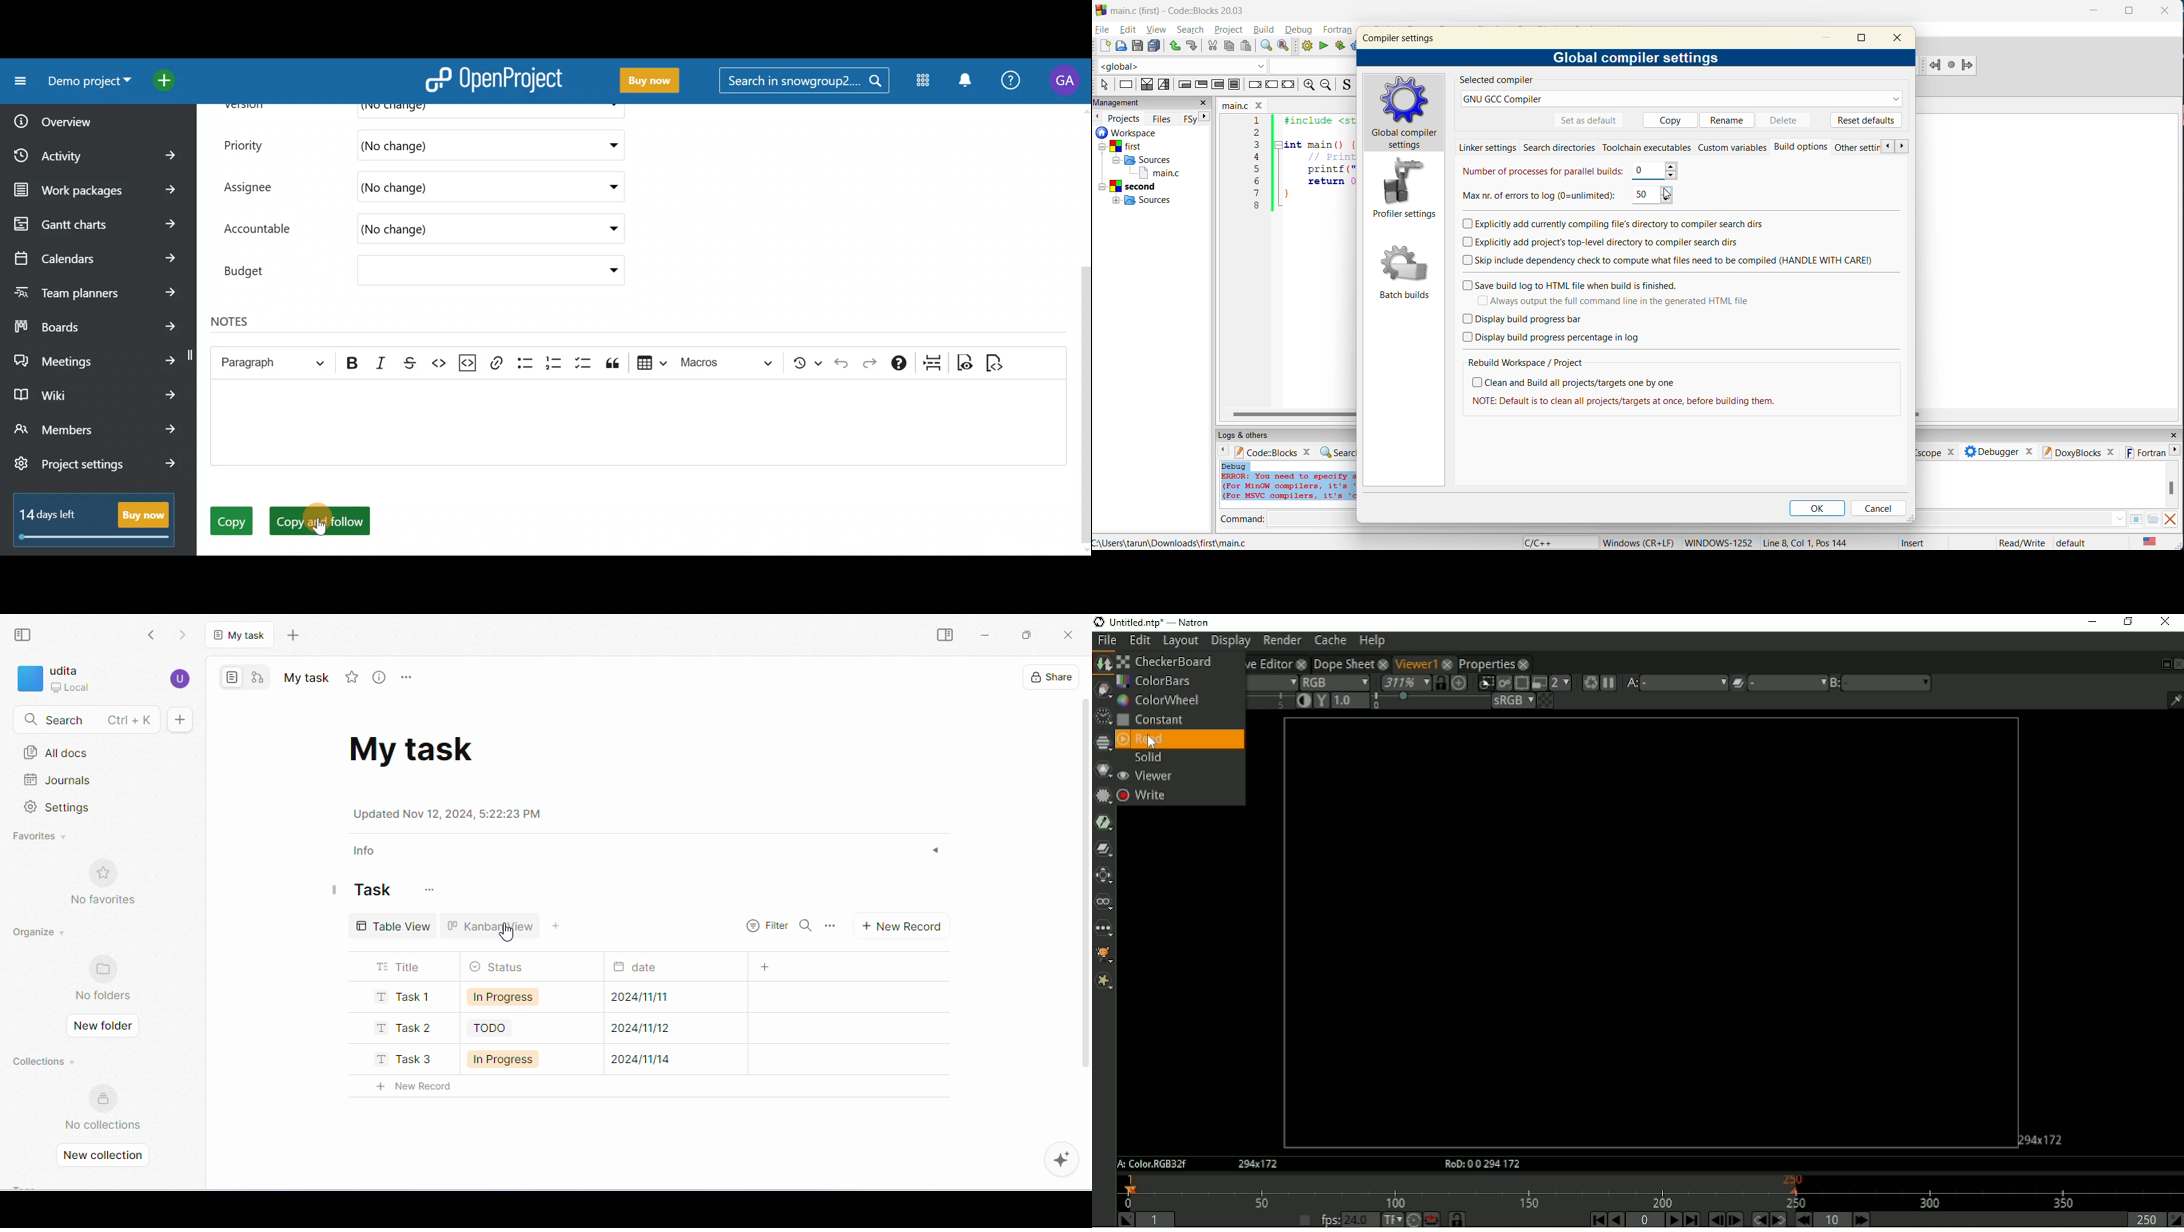 This screenshot has height=1232, width=2184. What do you see at coordinates (500, 967) in the screenshot?
I see `status` at bounding box center [500, 967].